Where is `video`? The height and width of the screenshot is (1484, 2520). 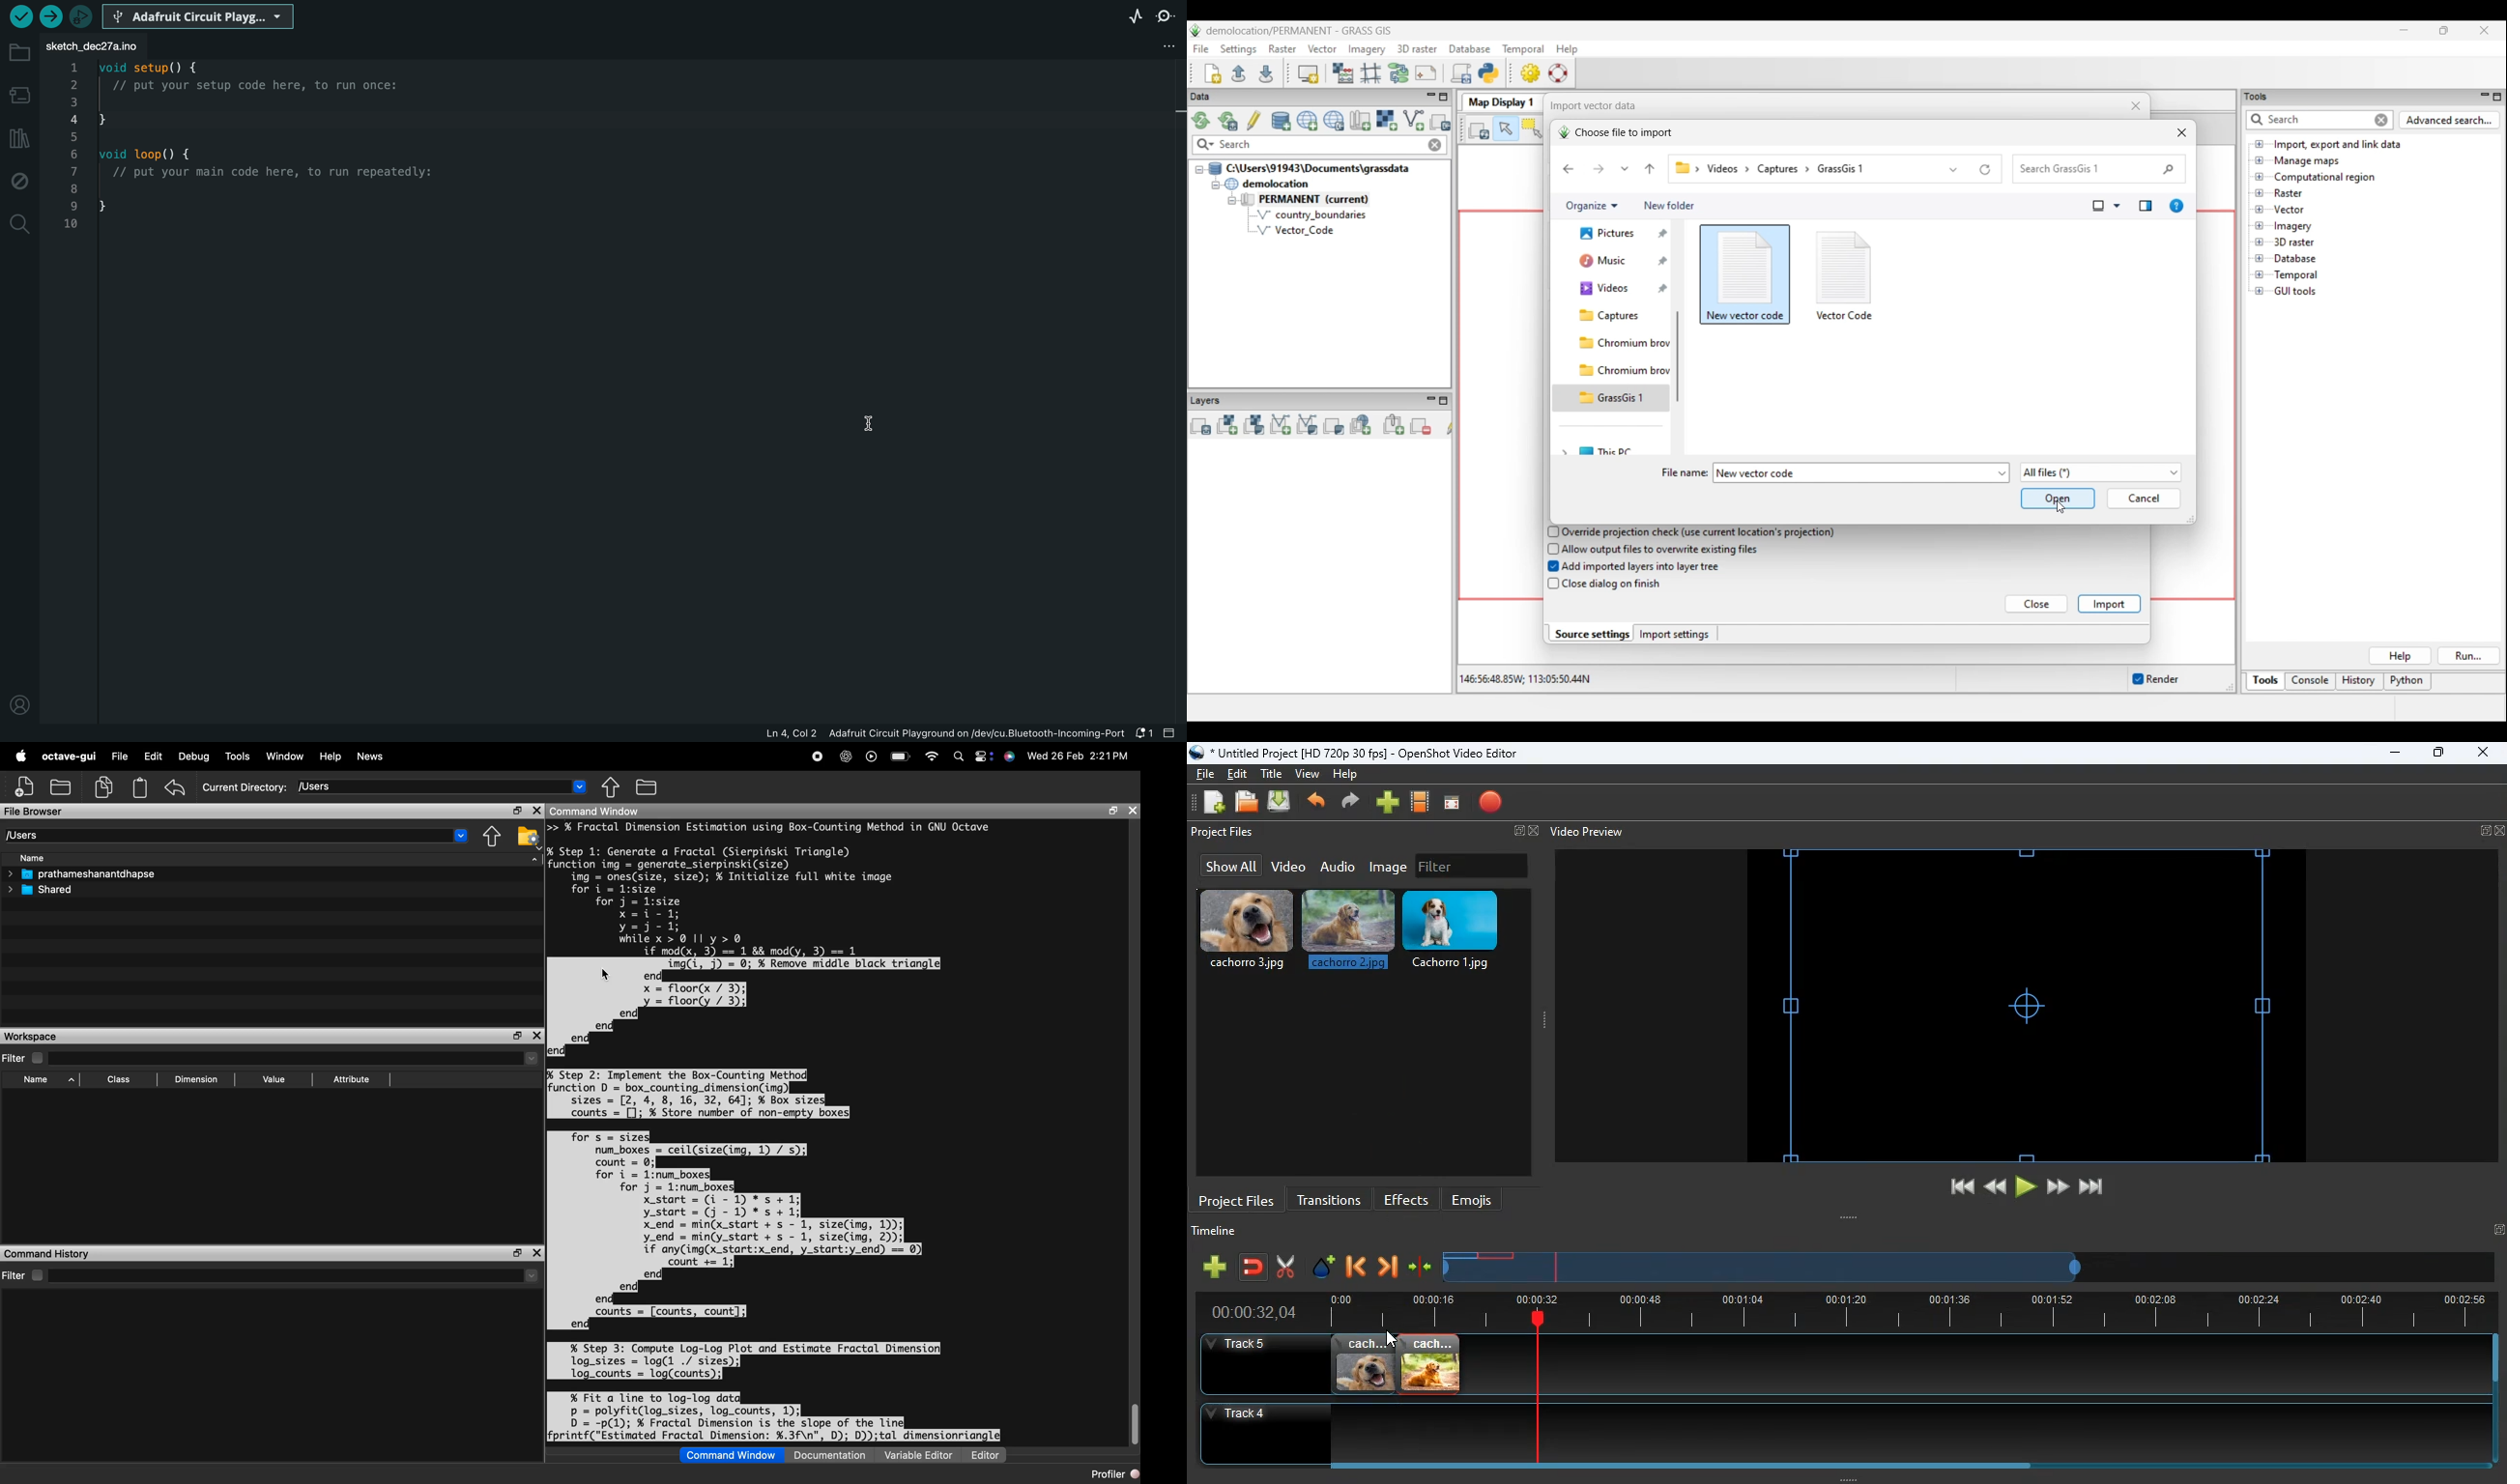
video is located at coordinates (1287, 868).